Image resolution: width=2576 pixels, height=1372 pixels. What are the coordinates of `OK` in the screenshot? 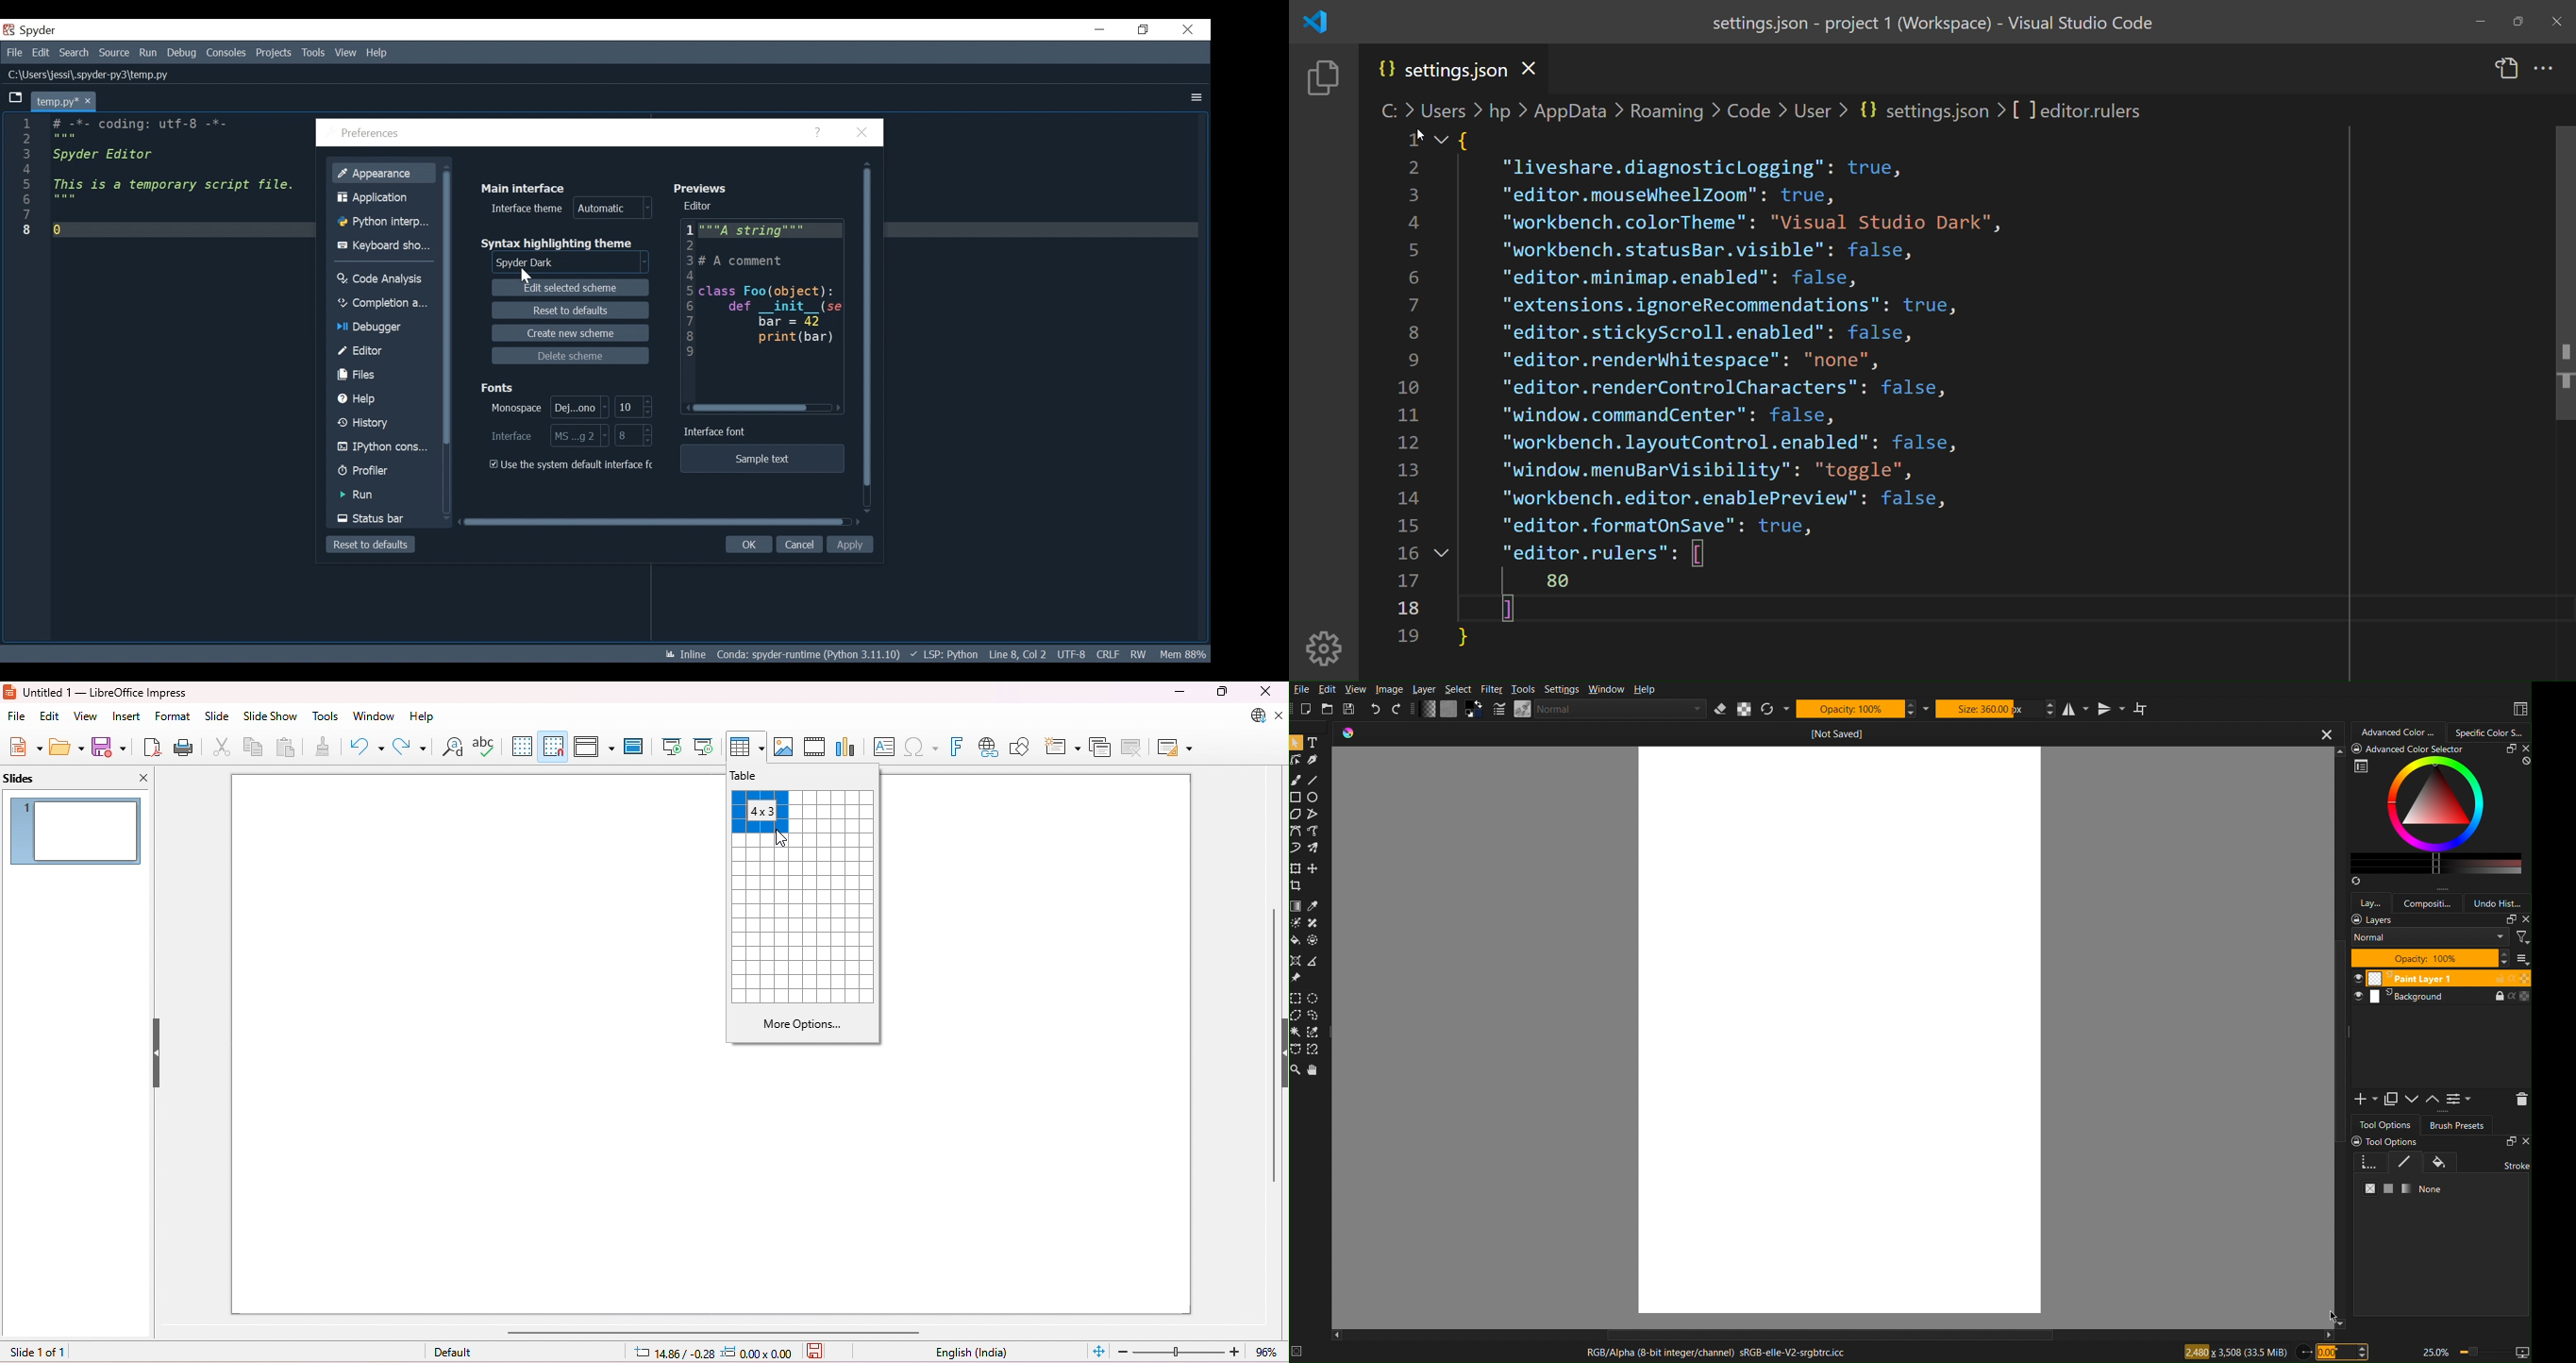 It's located at (750, 545).